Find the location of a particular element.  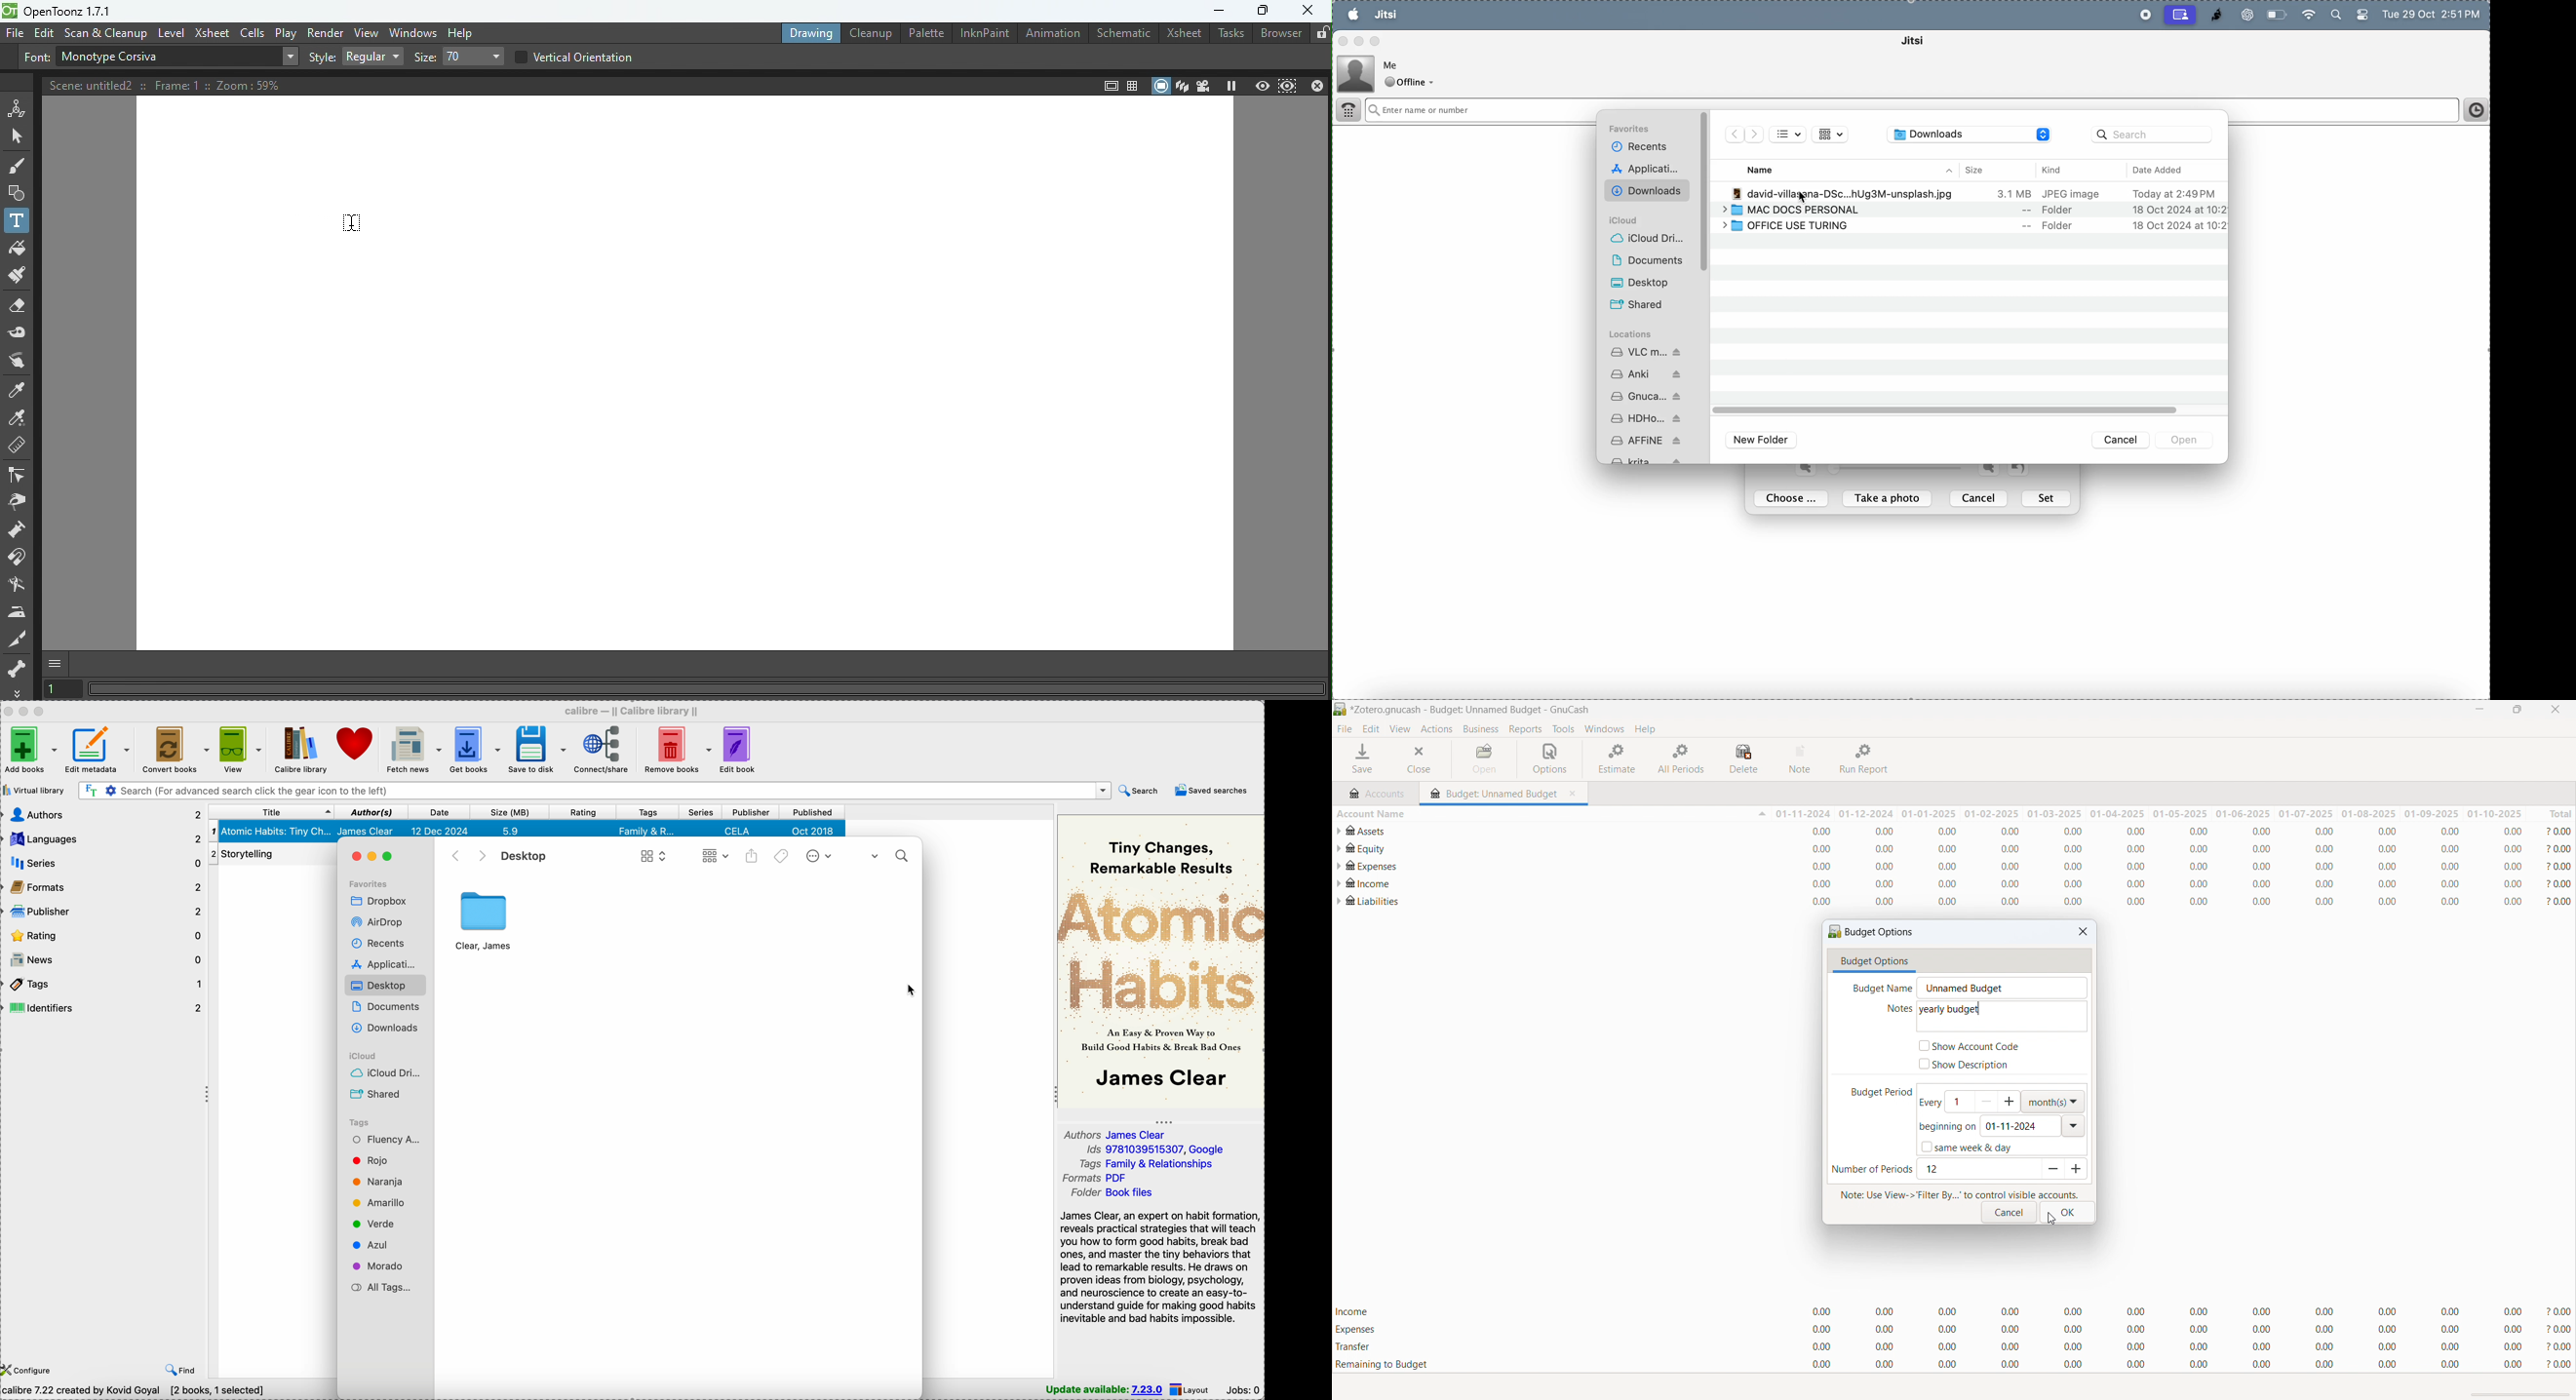

account statement for "Liabilities" is located at coordinates (1961, 902).